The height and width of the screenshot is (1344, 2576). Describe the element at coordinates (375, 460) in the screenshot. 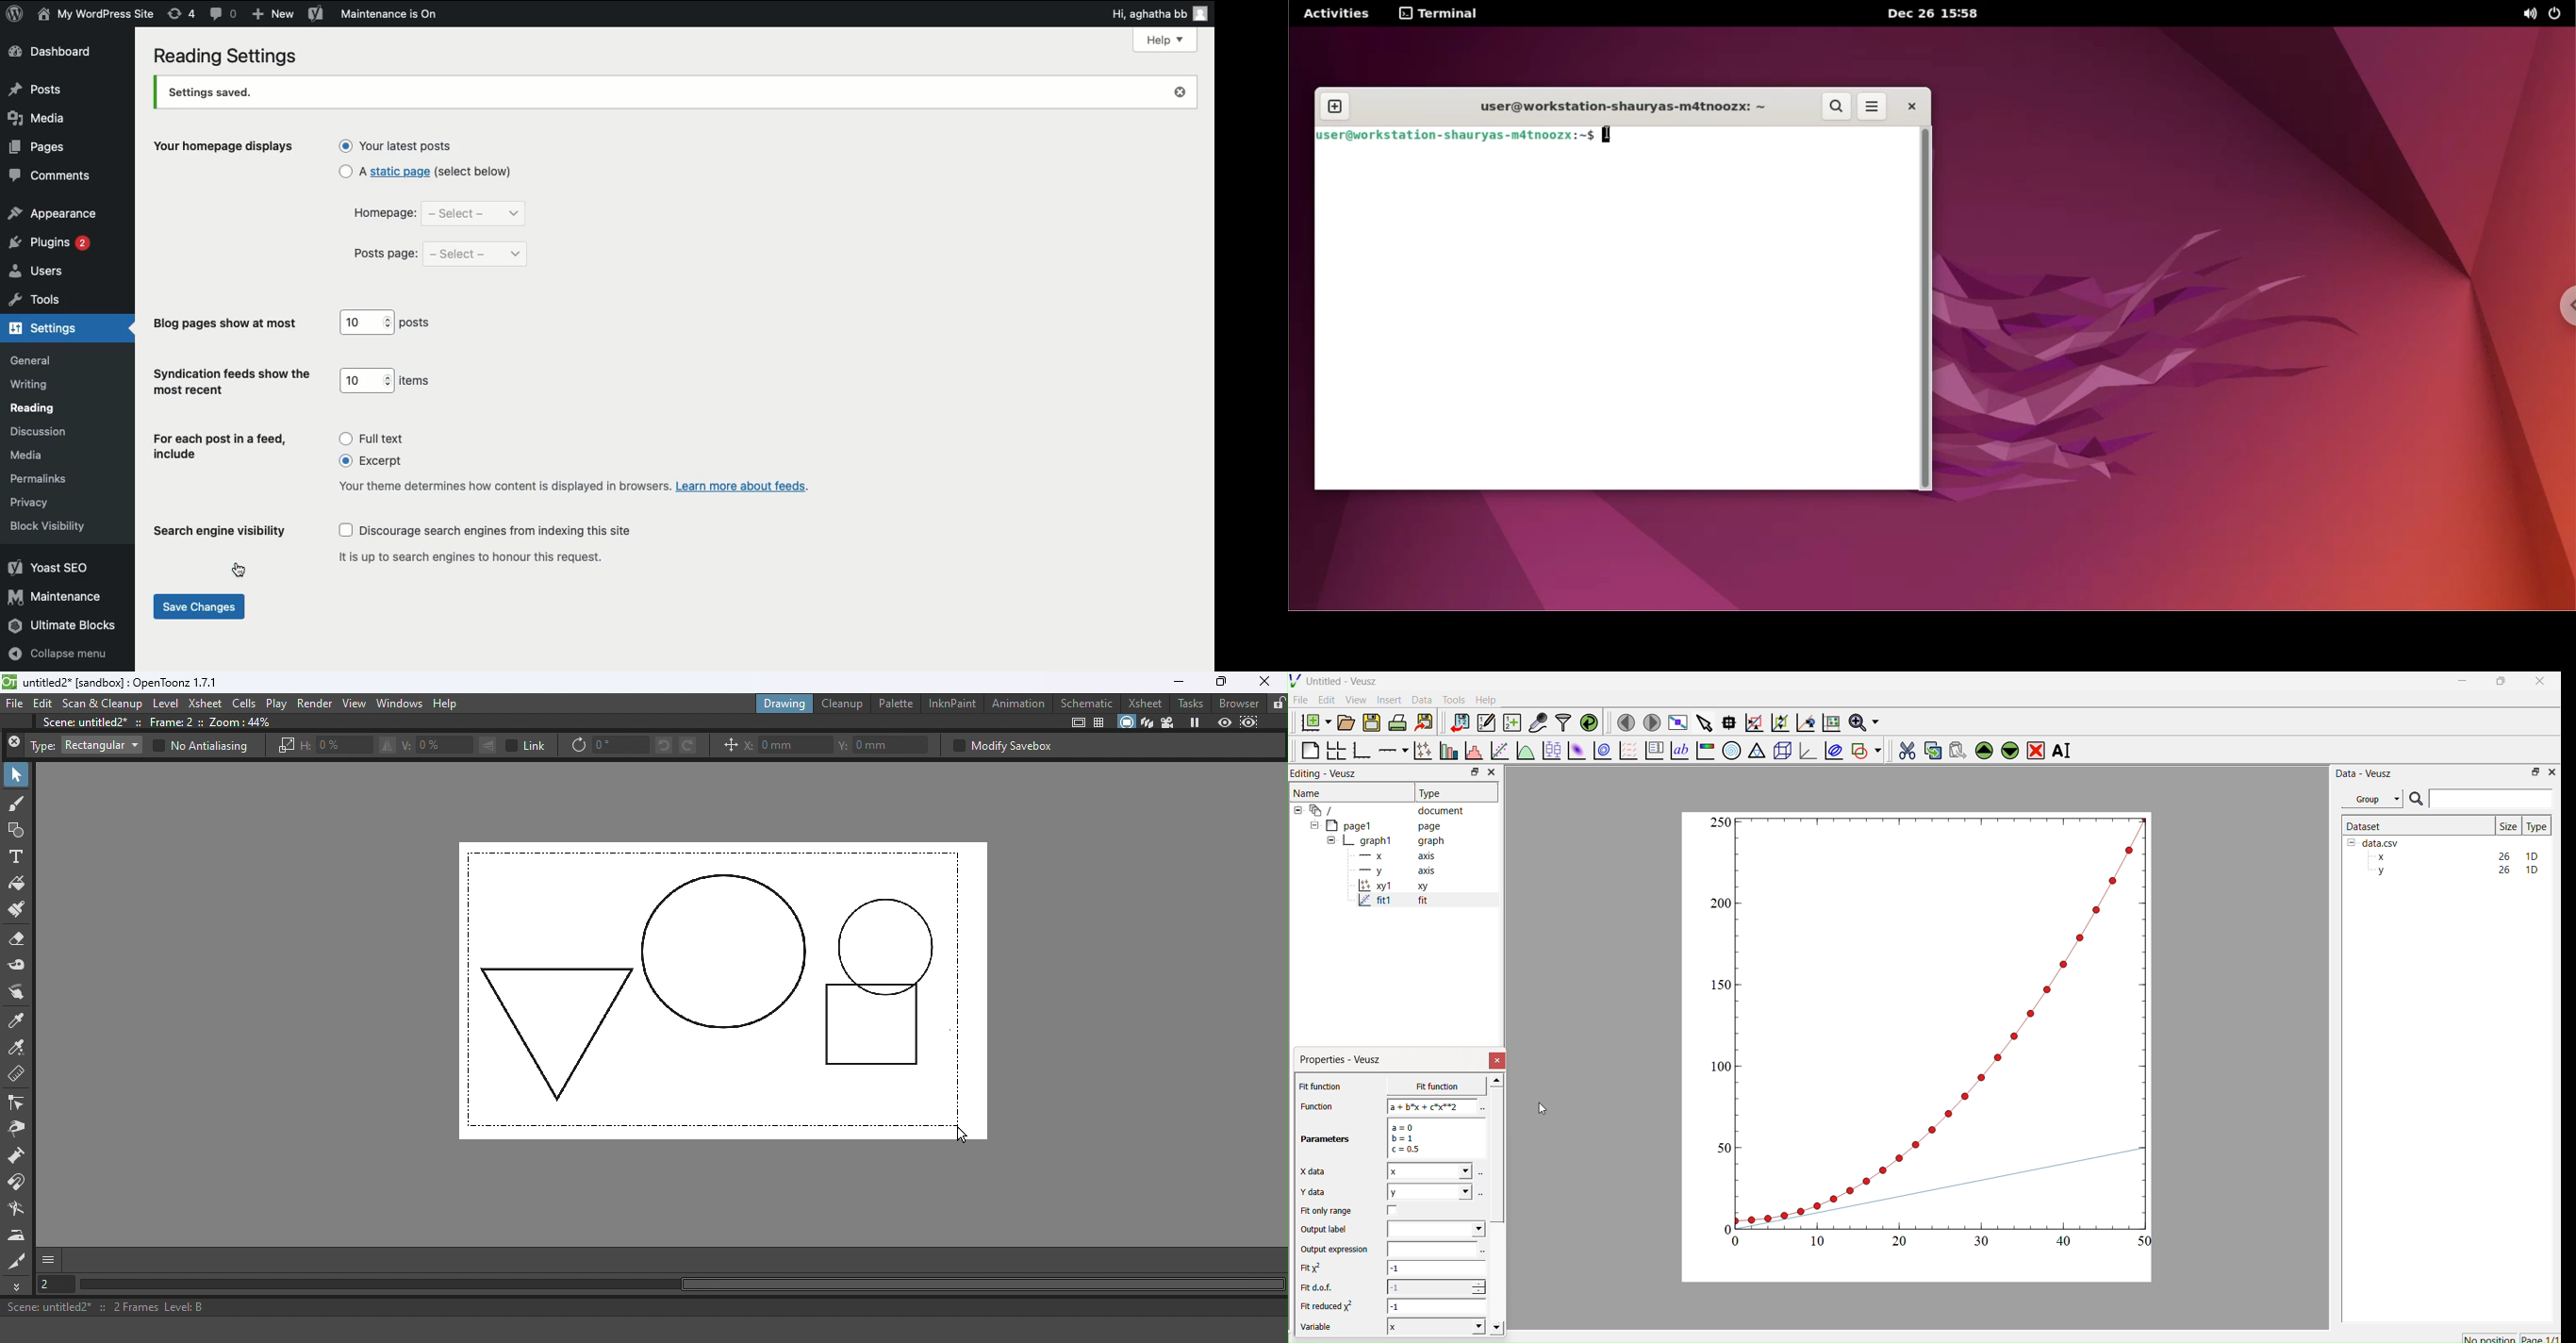

I see `excerpt` at that location.